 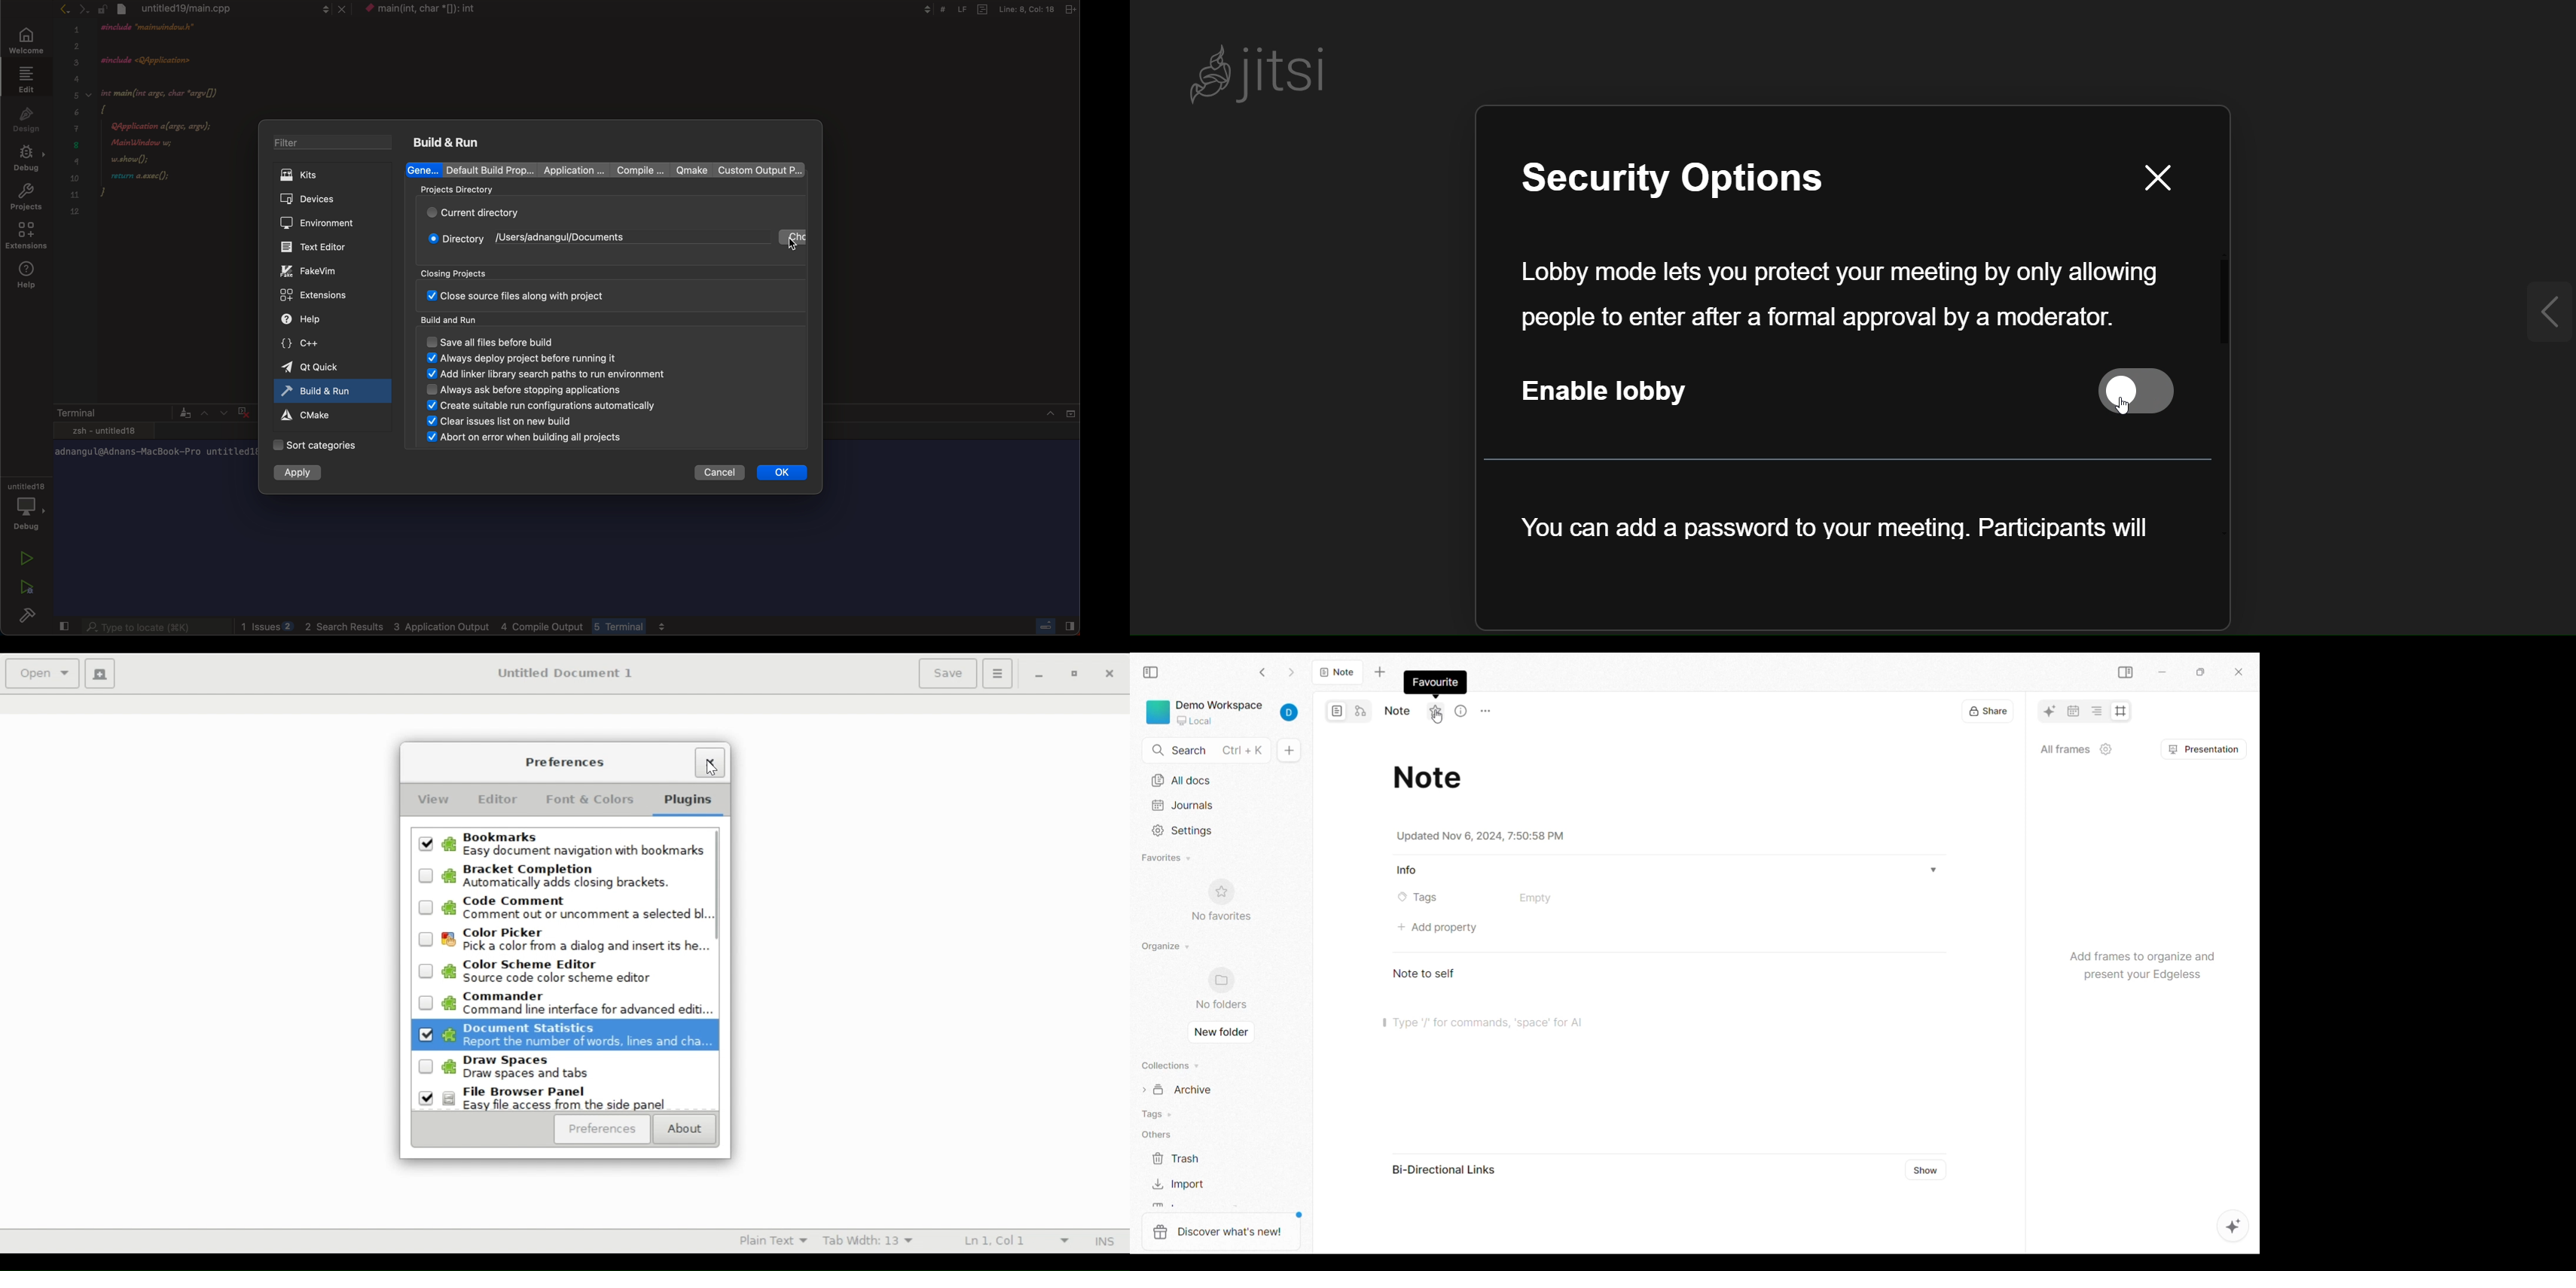 I want to click on Journals, so click(x=1221, y=805).